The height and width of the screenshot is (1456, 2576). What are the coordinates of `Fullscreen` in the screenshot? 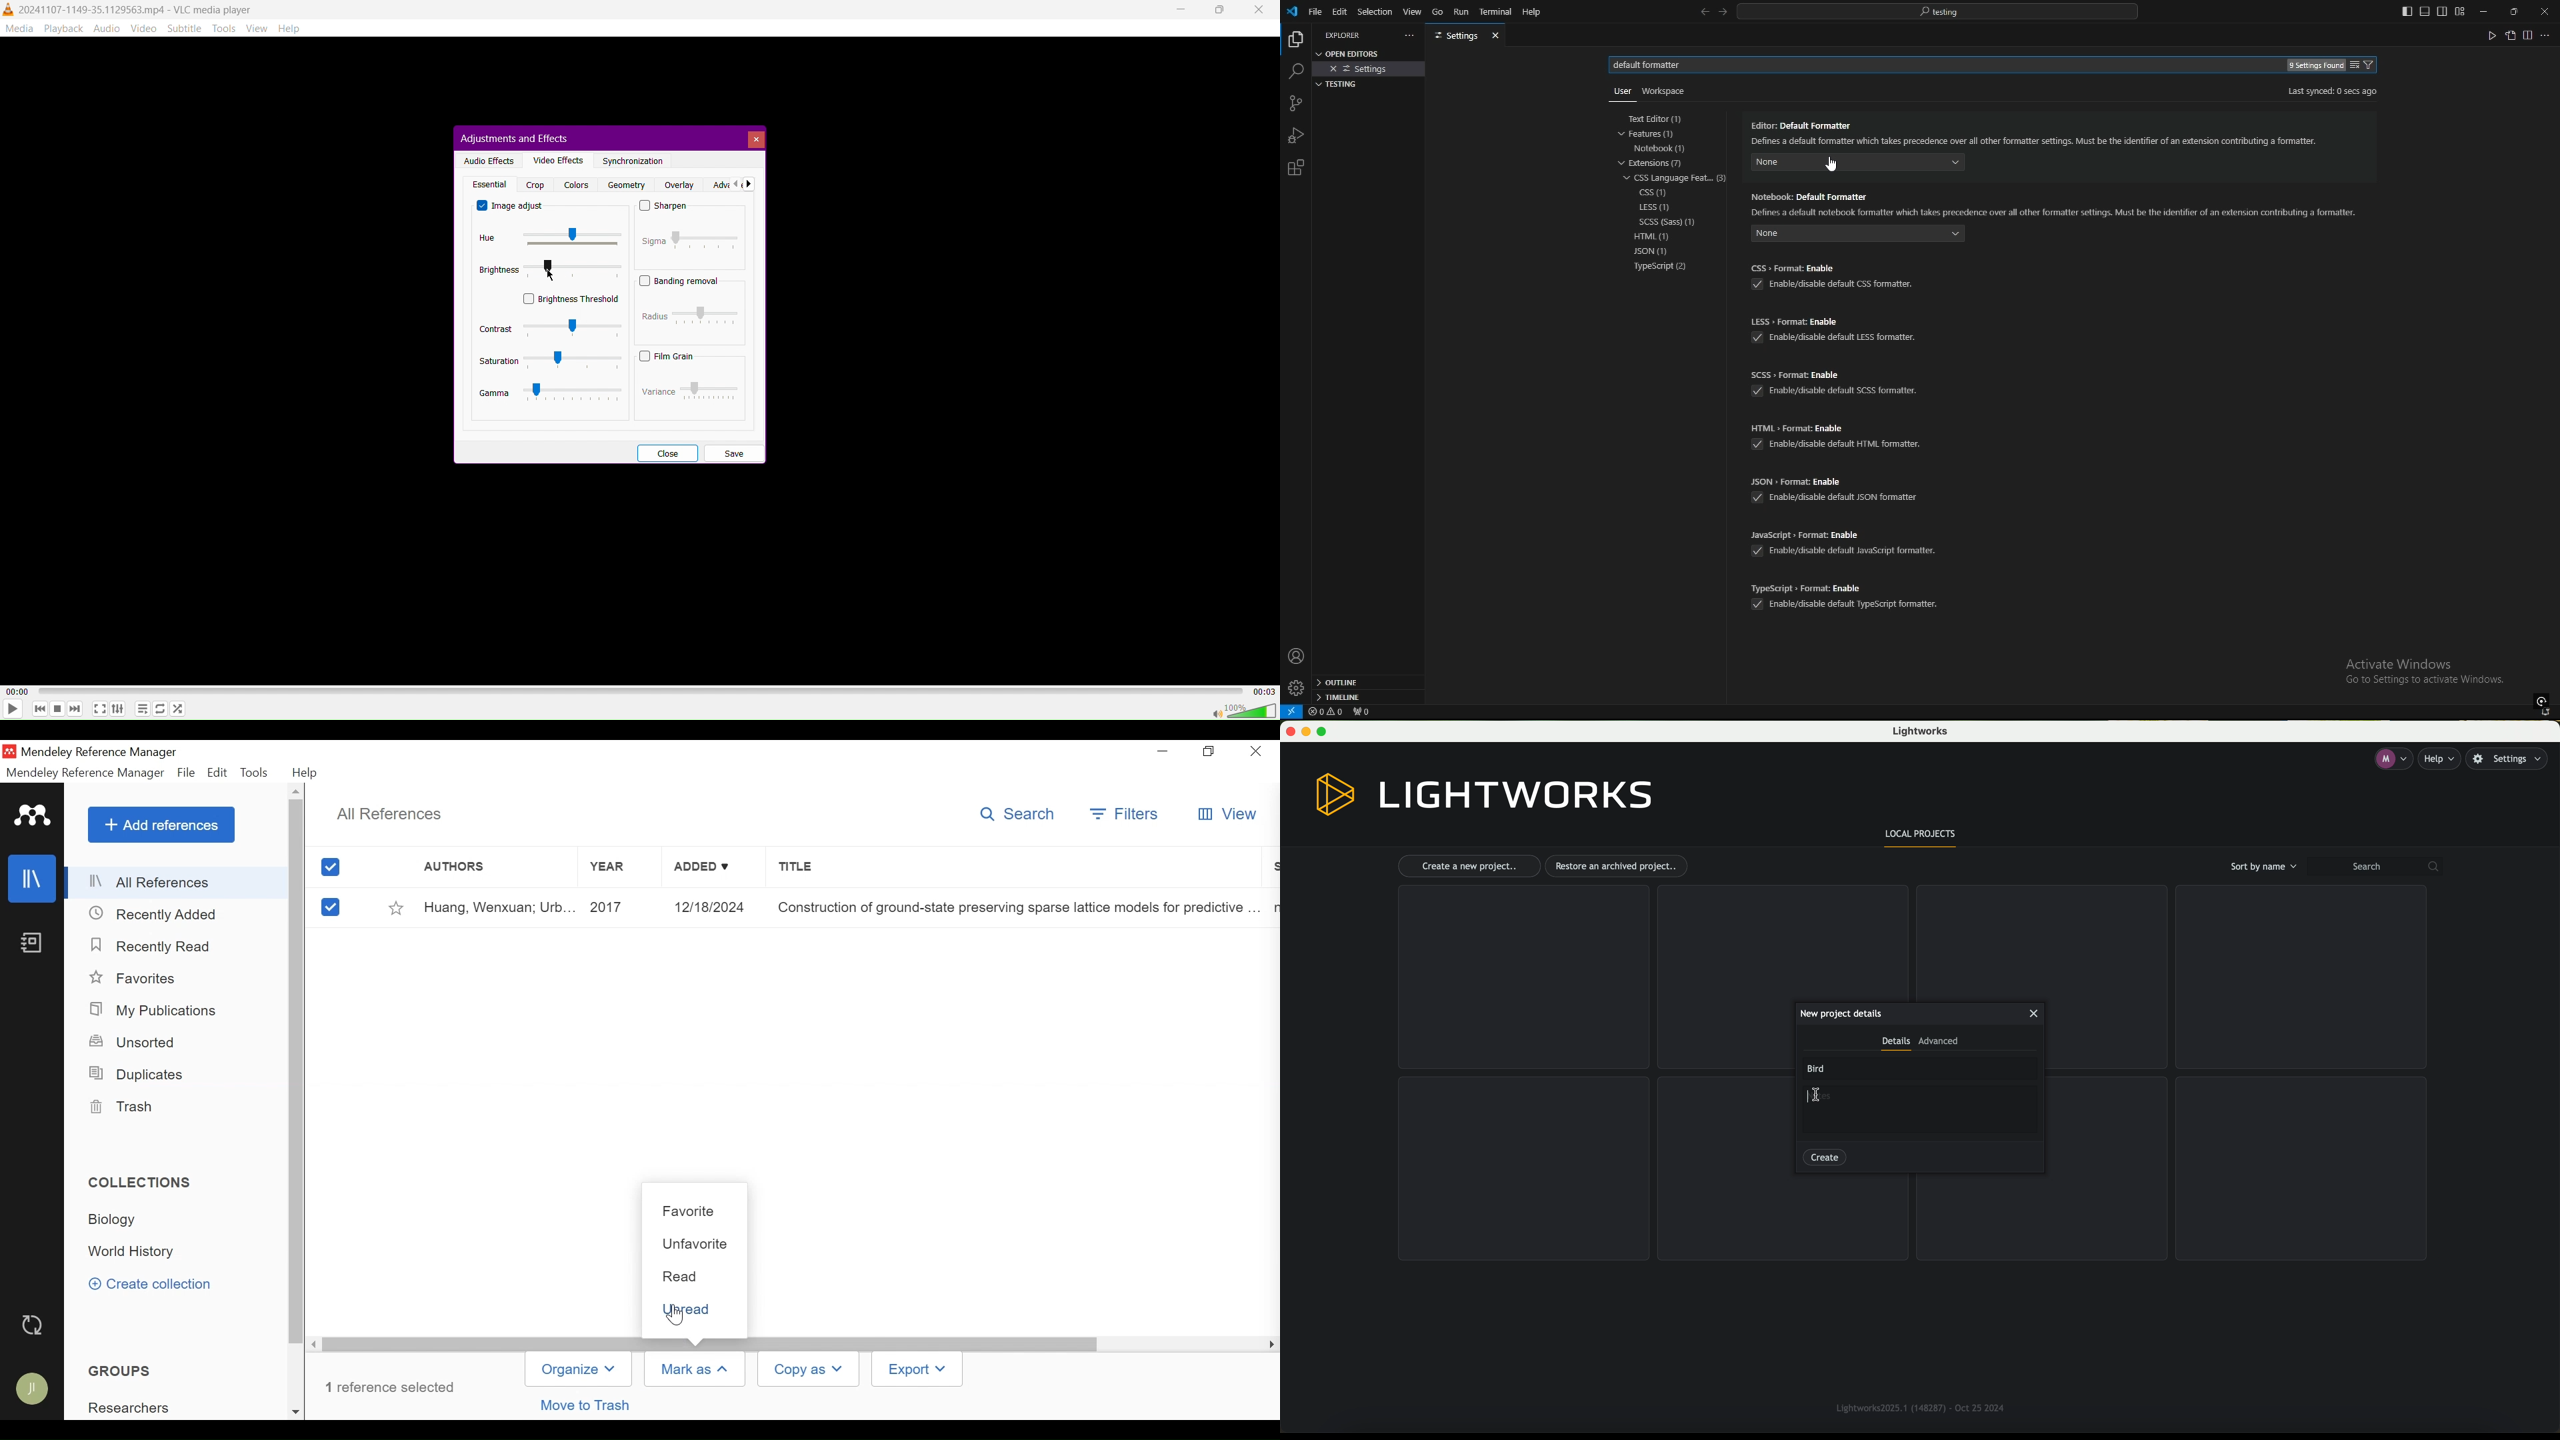 It's located at (99, 709).